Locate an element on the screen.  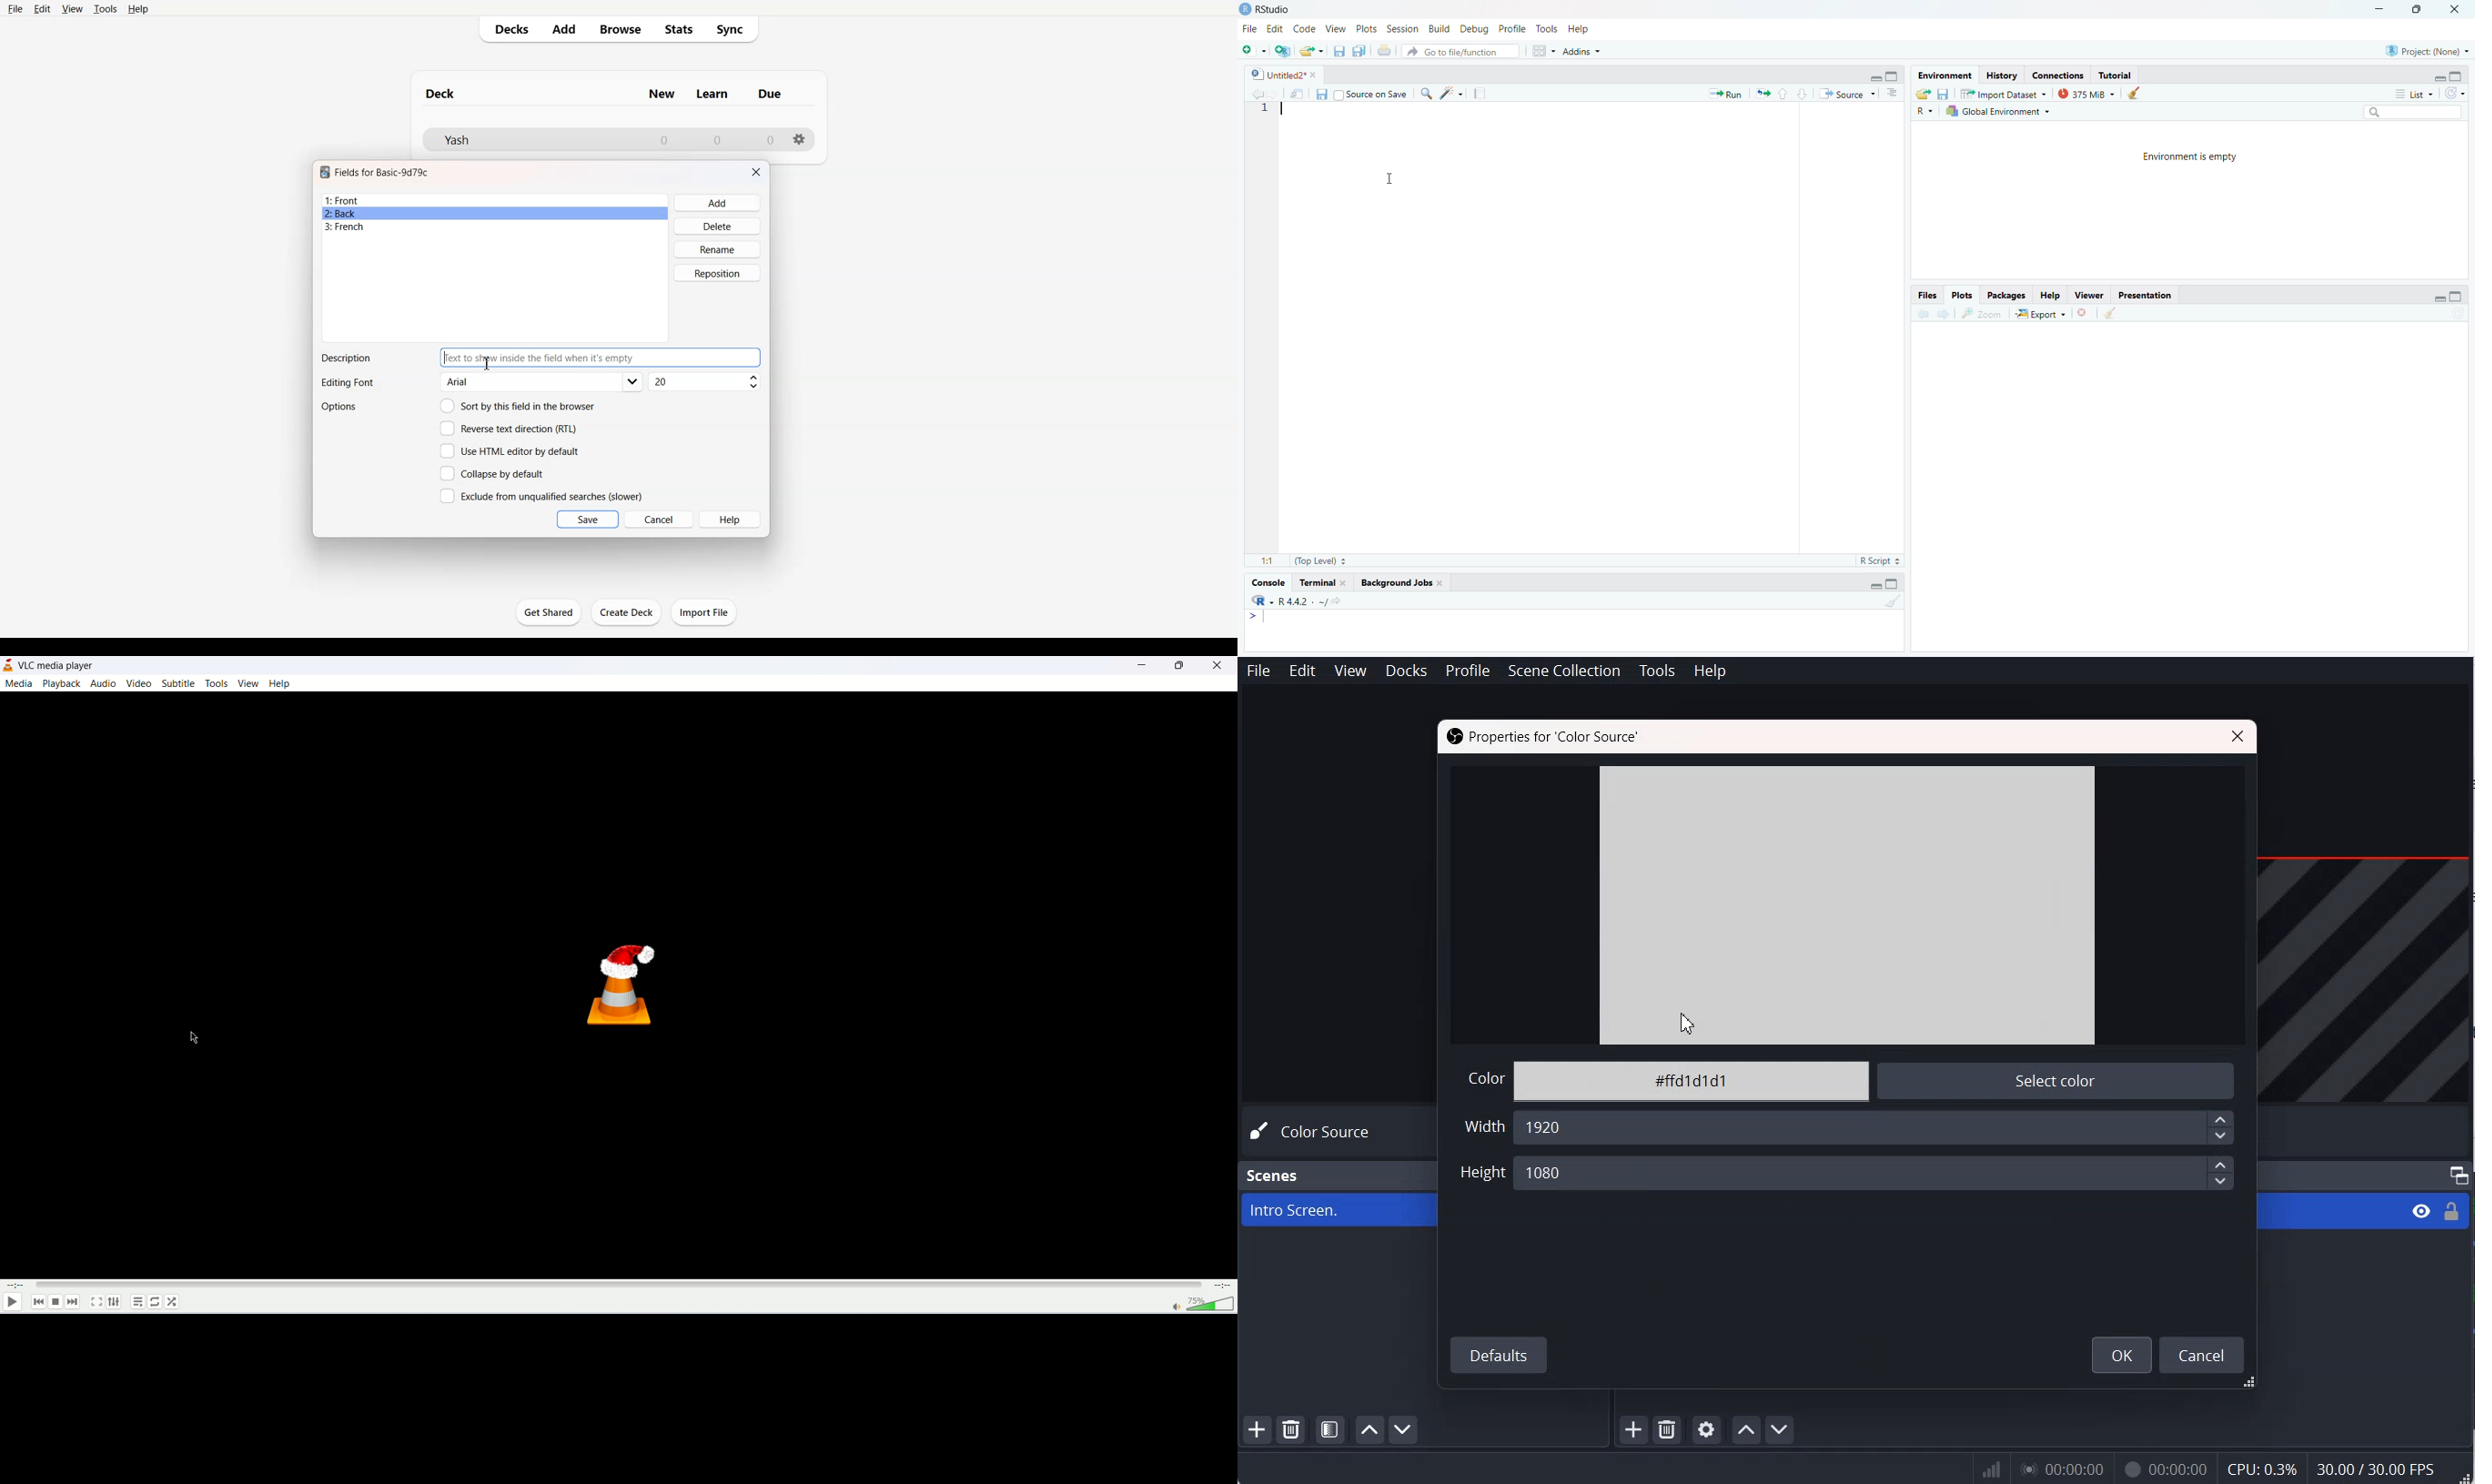
code tools is located at coordinates (1452, 92).